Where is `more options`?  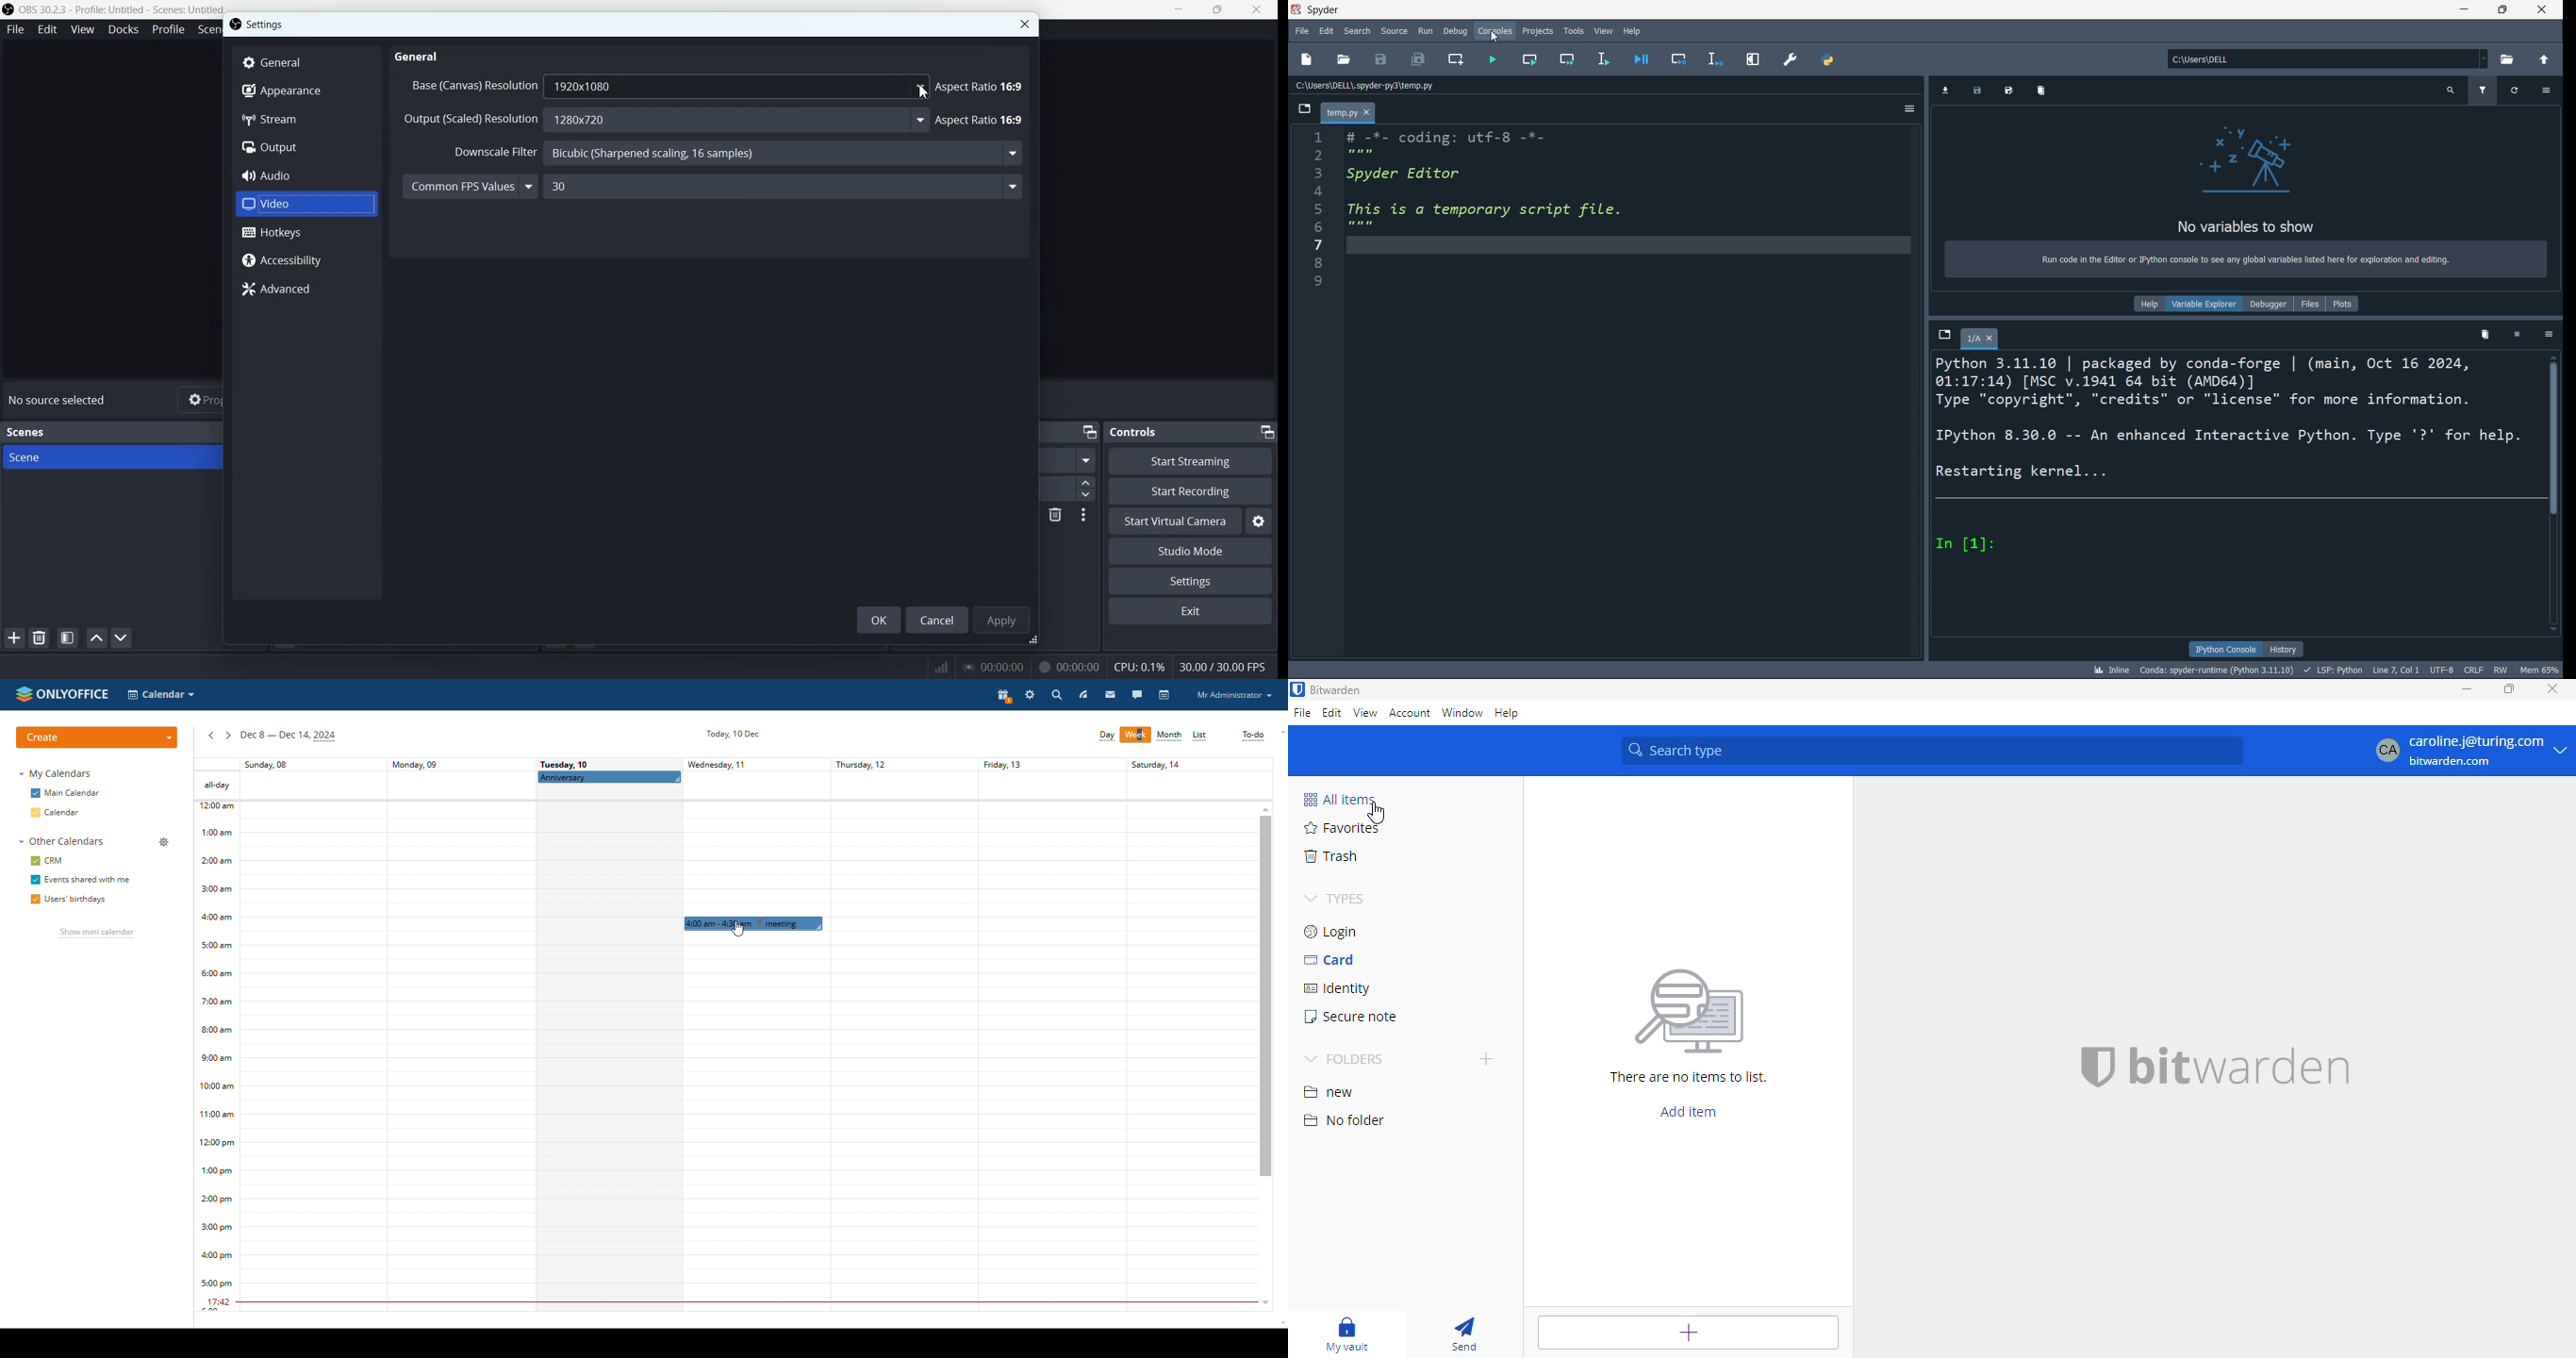
more options is located at coordinates (2550, 334).